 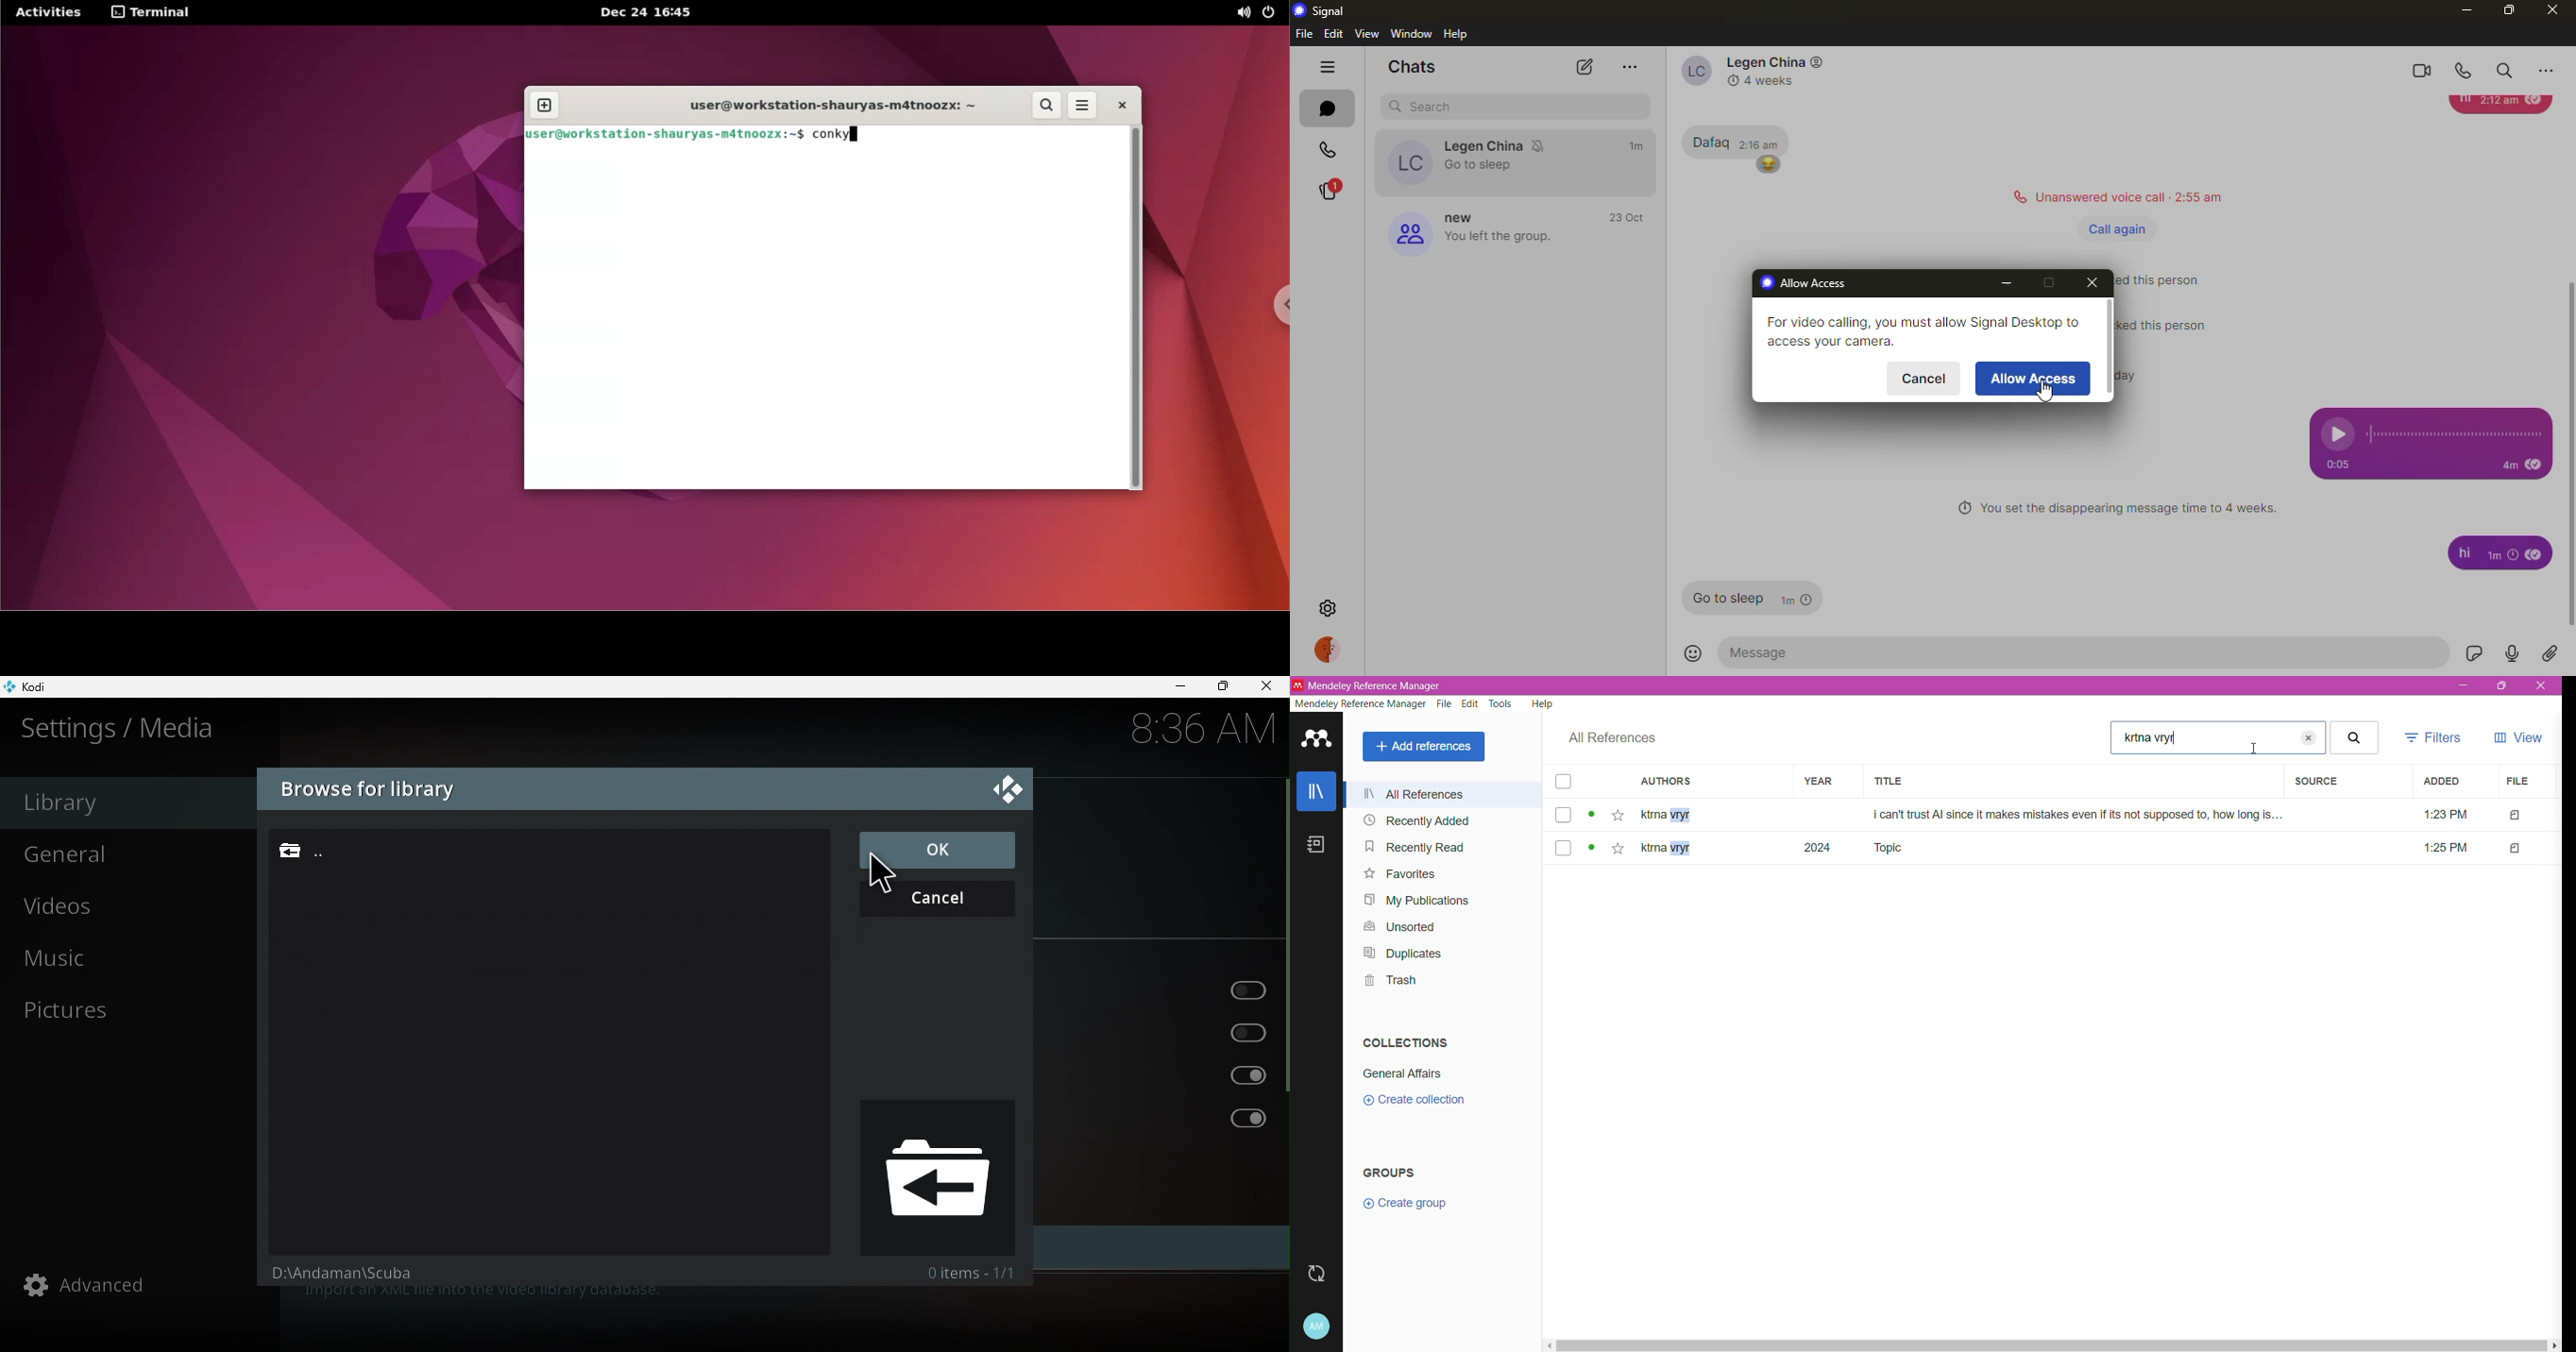 I want to click on 0:05, so click(x=2335, y=466).